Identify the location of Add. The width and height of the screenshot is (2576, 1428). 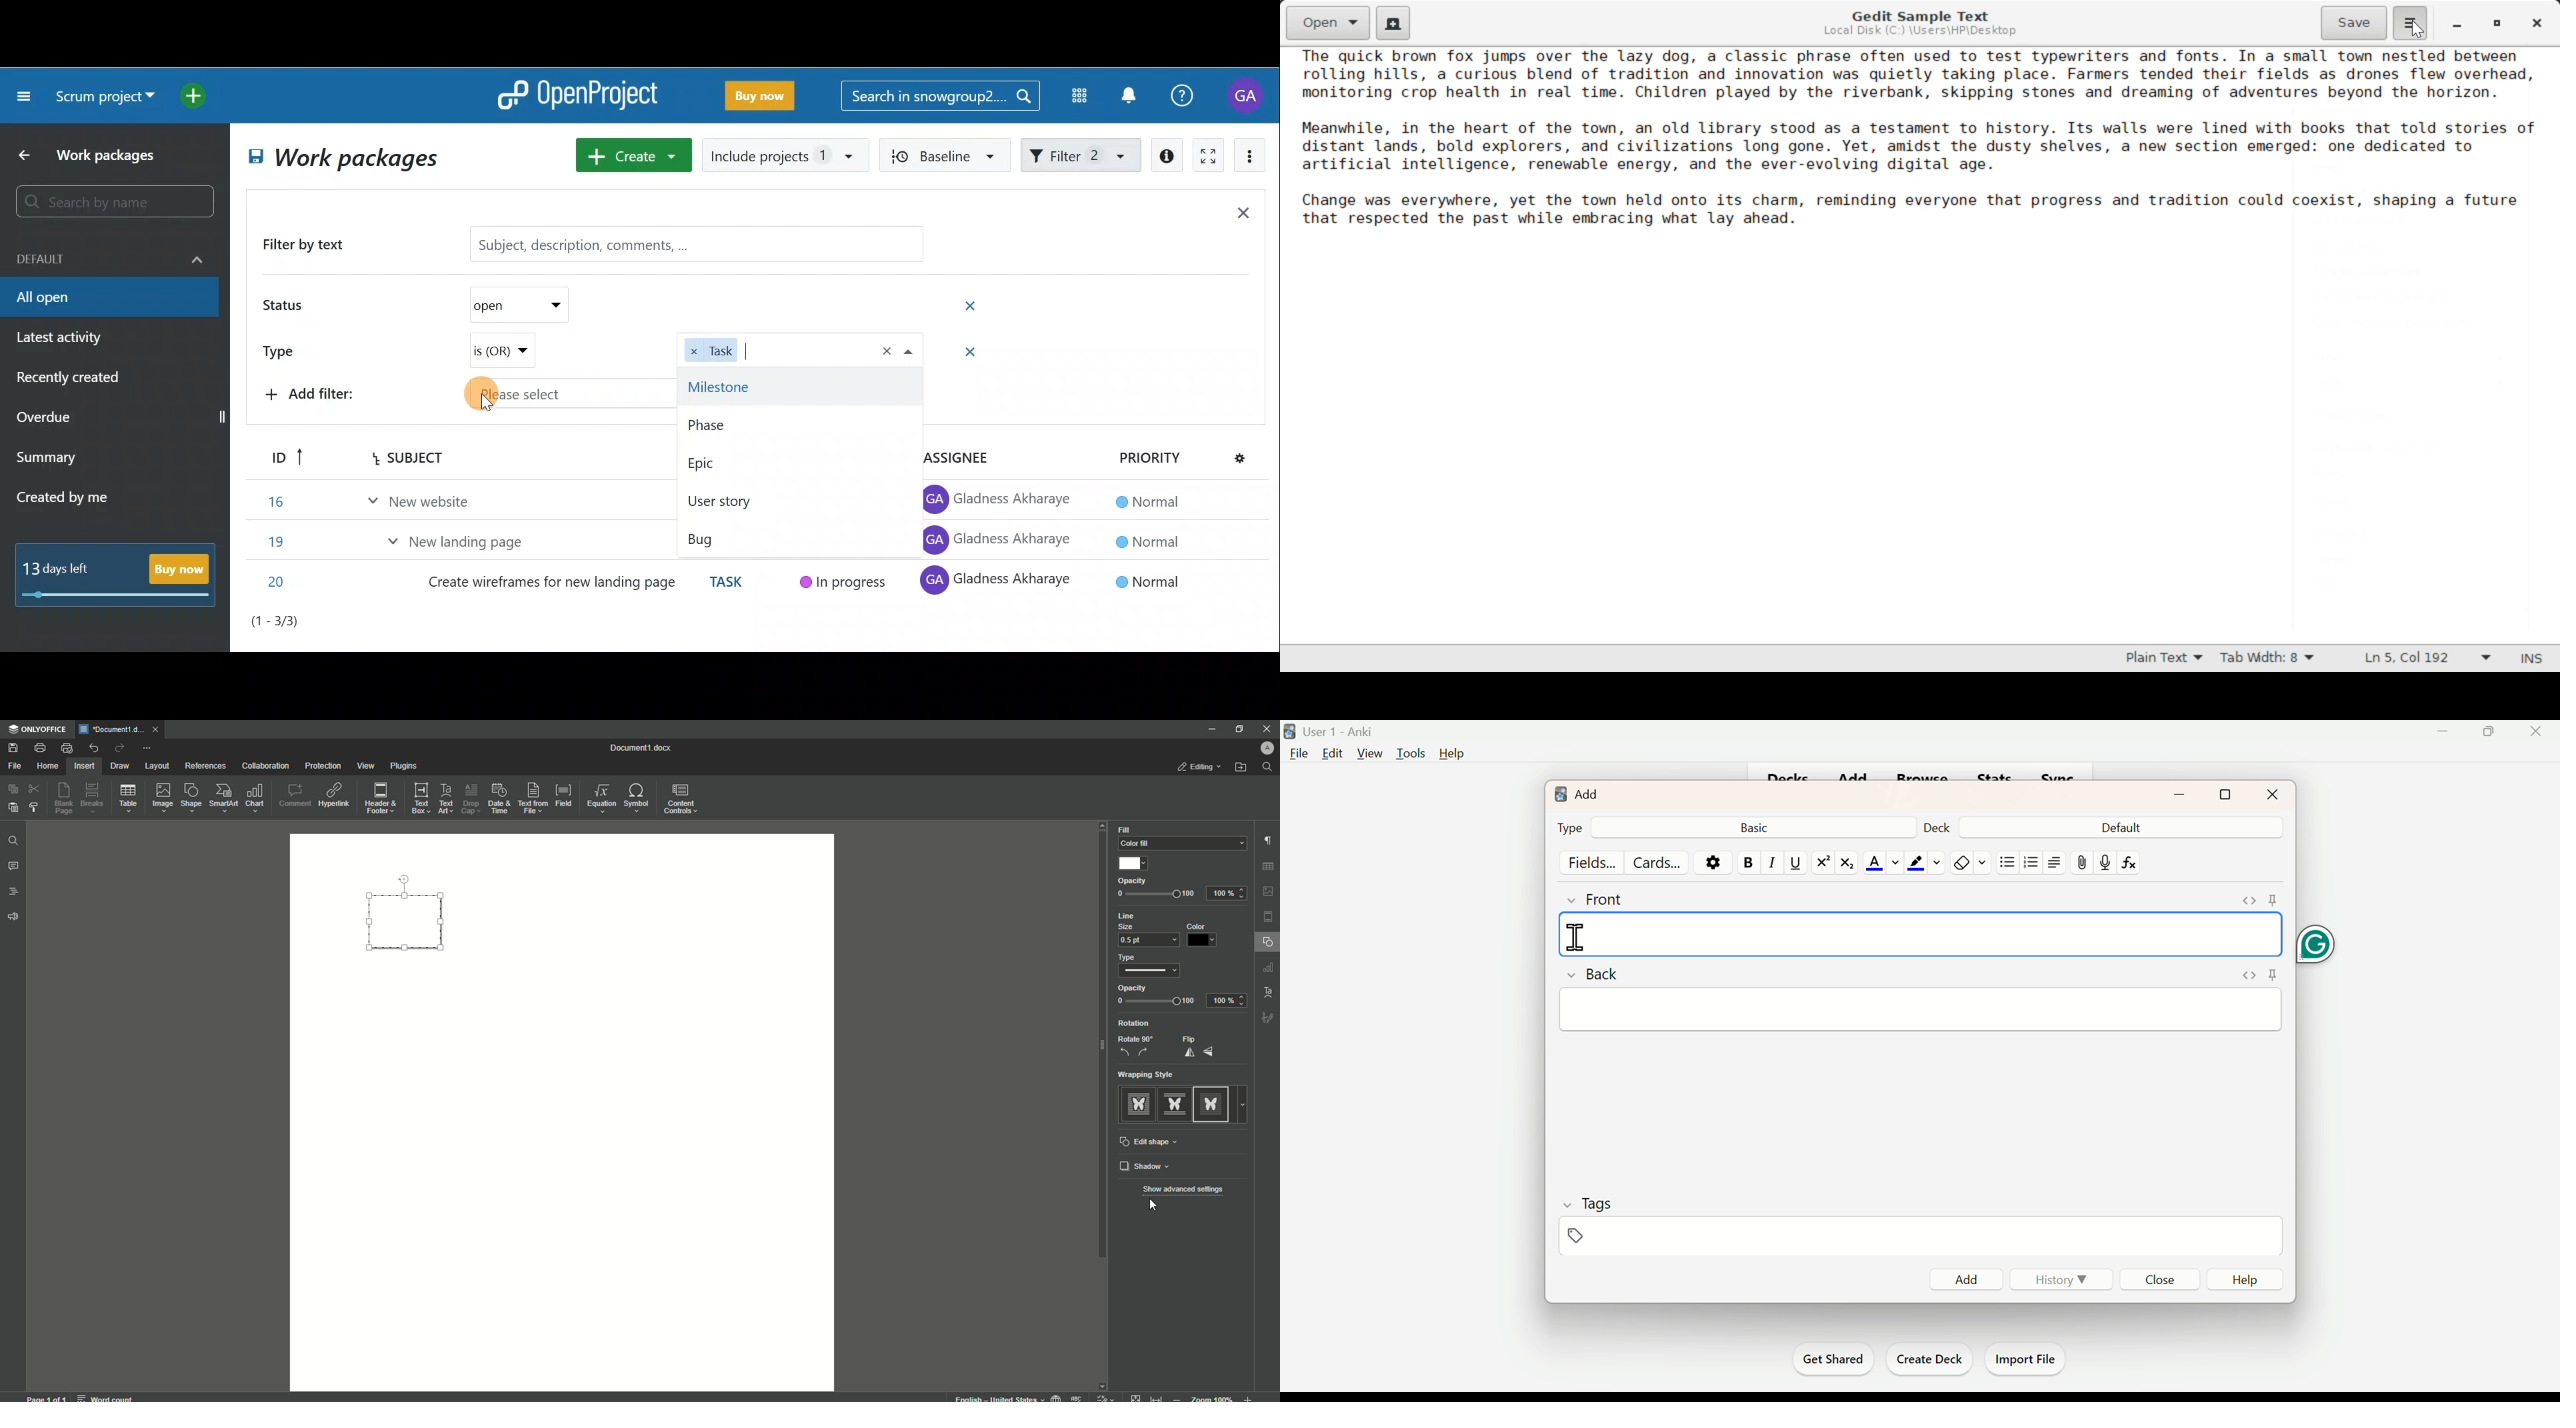
(1962, 1277).